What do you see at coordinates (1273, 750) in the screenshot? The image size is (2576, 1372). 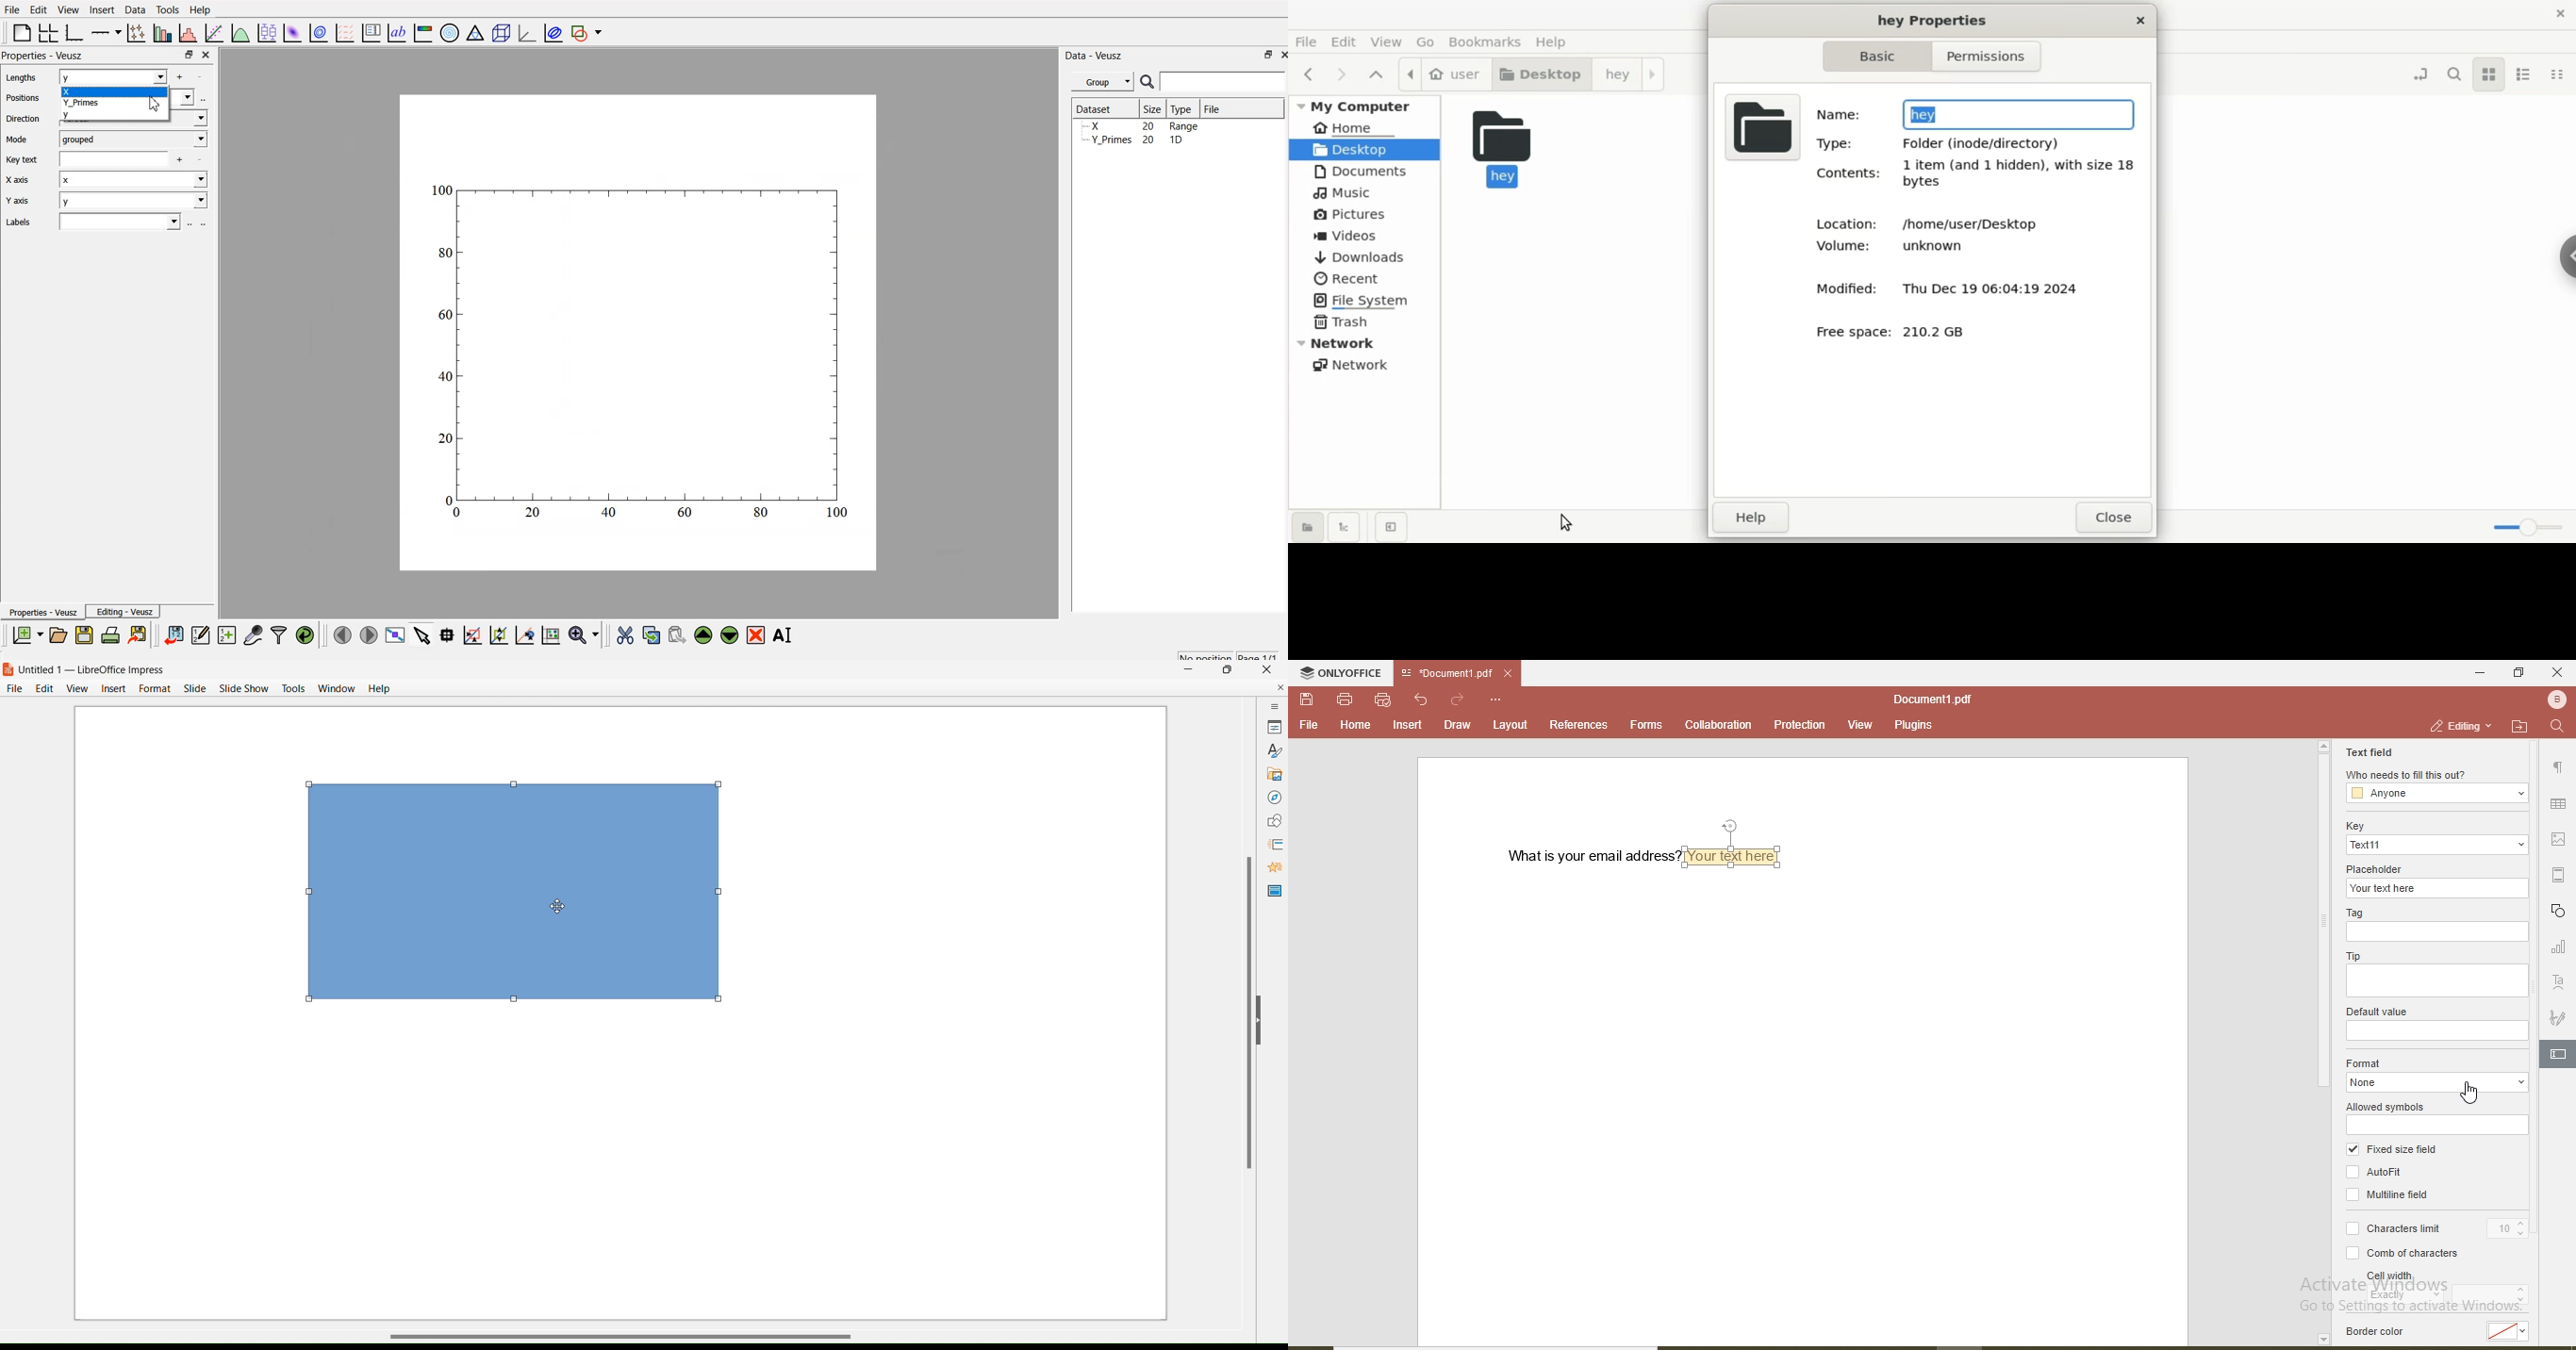 I see `Styles` at bounding box center [1273, 750].